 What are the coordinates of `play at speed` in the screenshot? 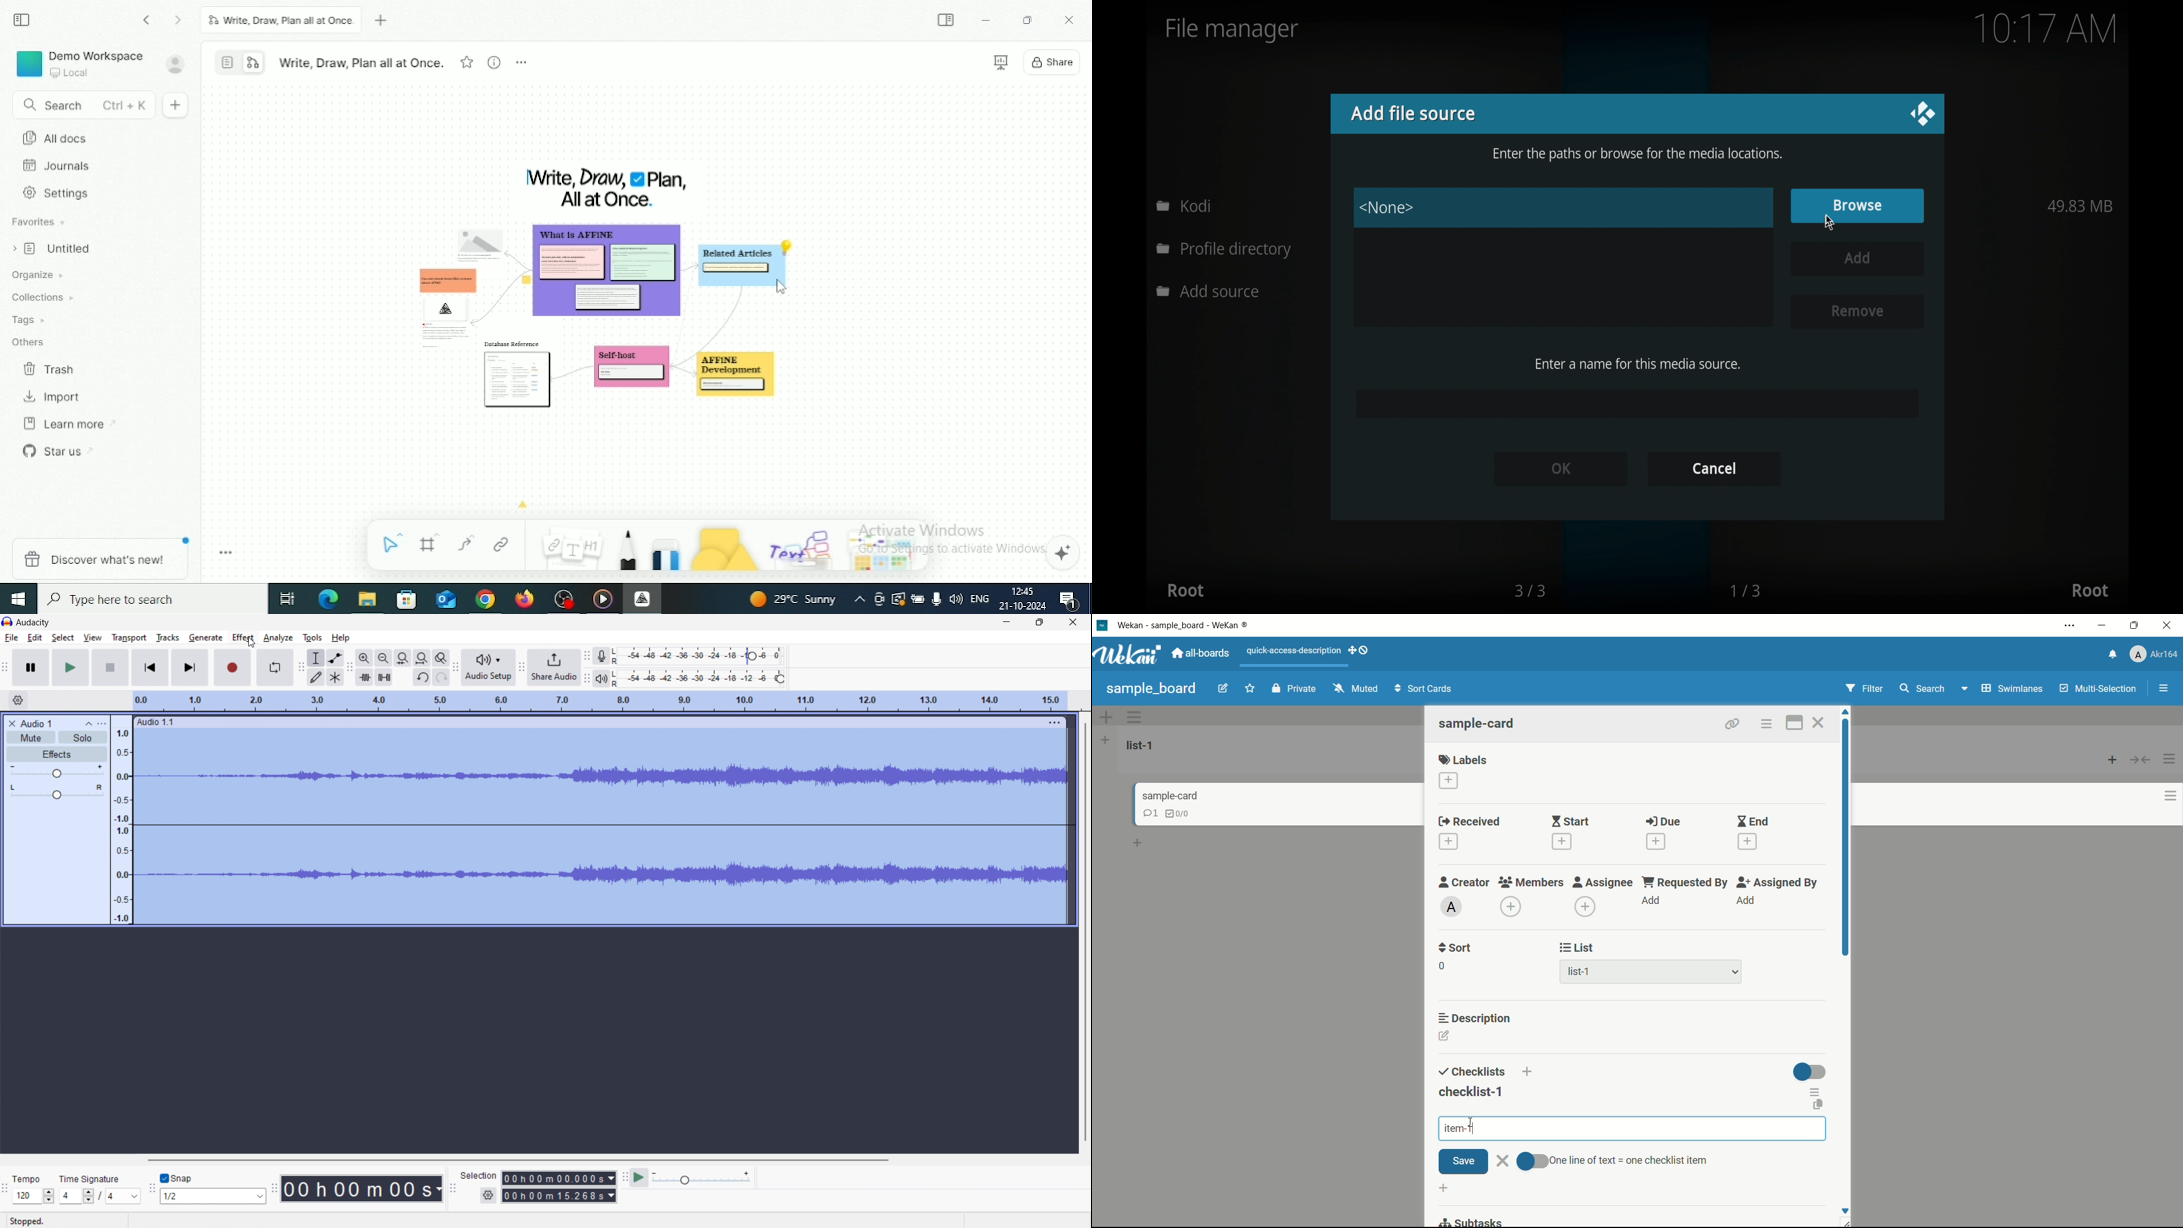 It's located at (639, 1177).